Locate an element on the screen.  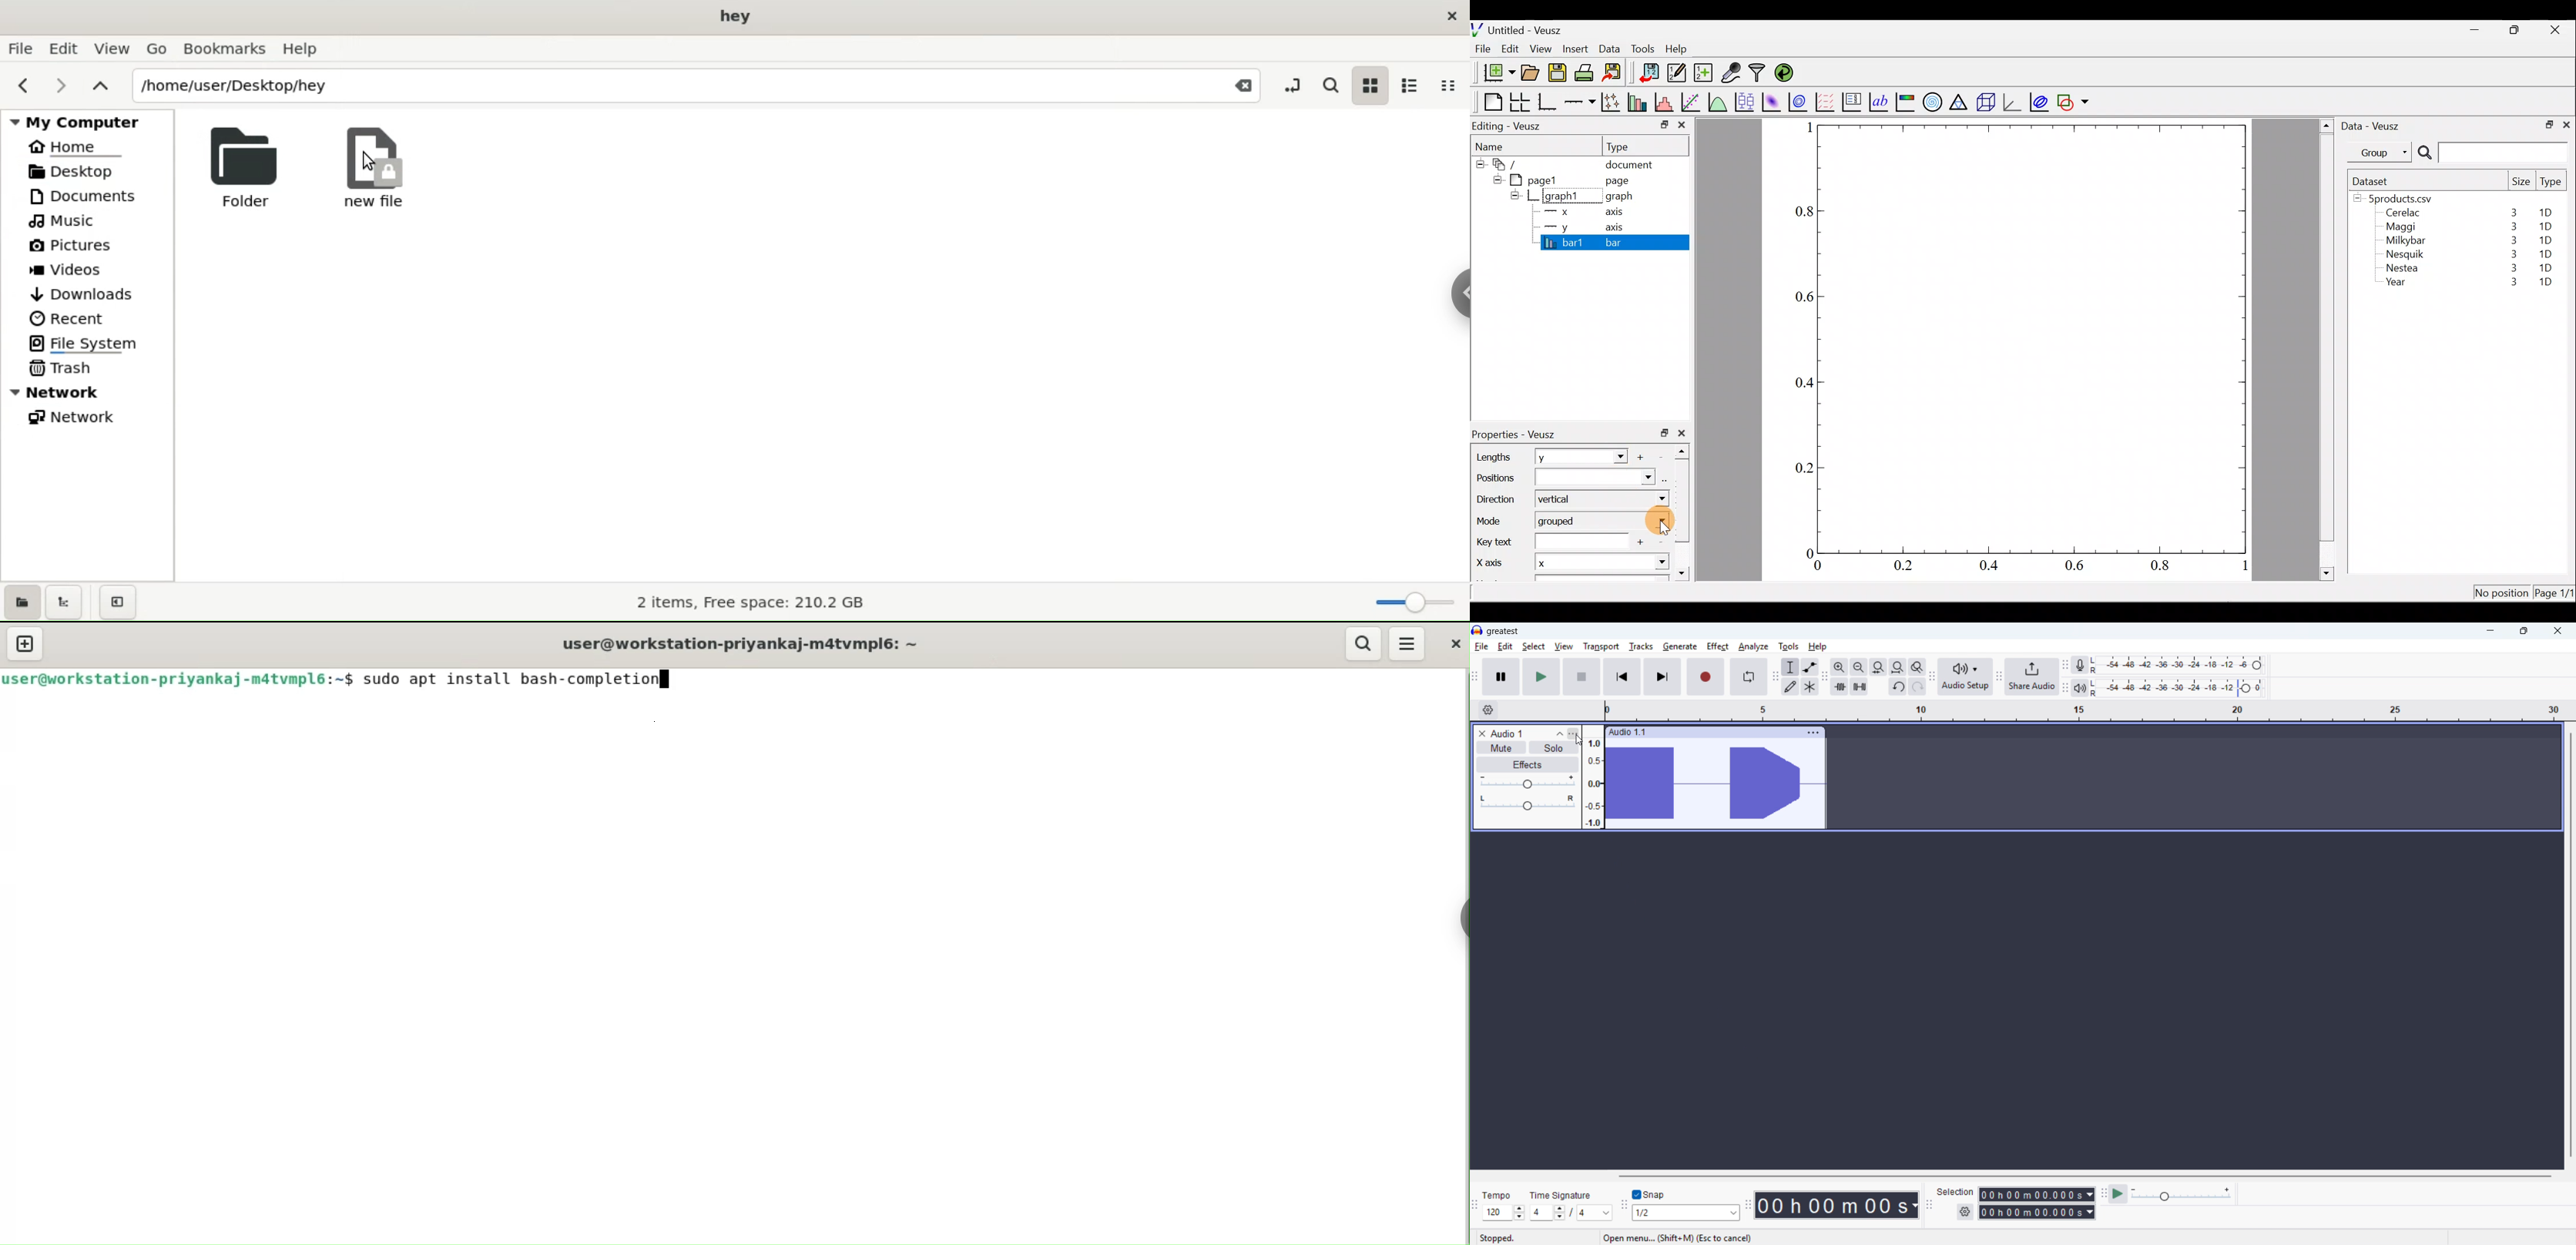
show treeview is located at coordinates (67, 604).